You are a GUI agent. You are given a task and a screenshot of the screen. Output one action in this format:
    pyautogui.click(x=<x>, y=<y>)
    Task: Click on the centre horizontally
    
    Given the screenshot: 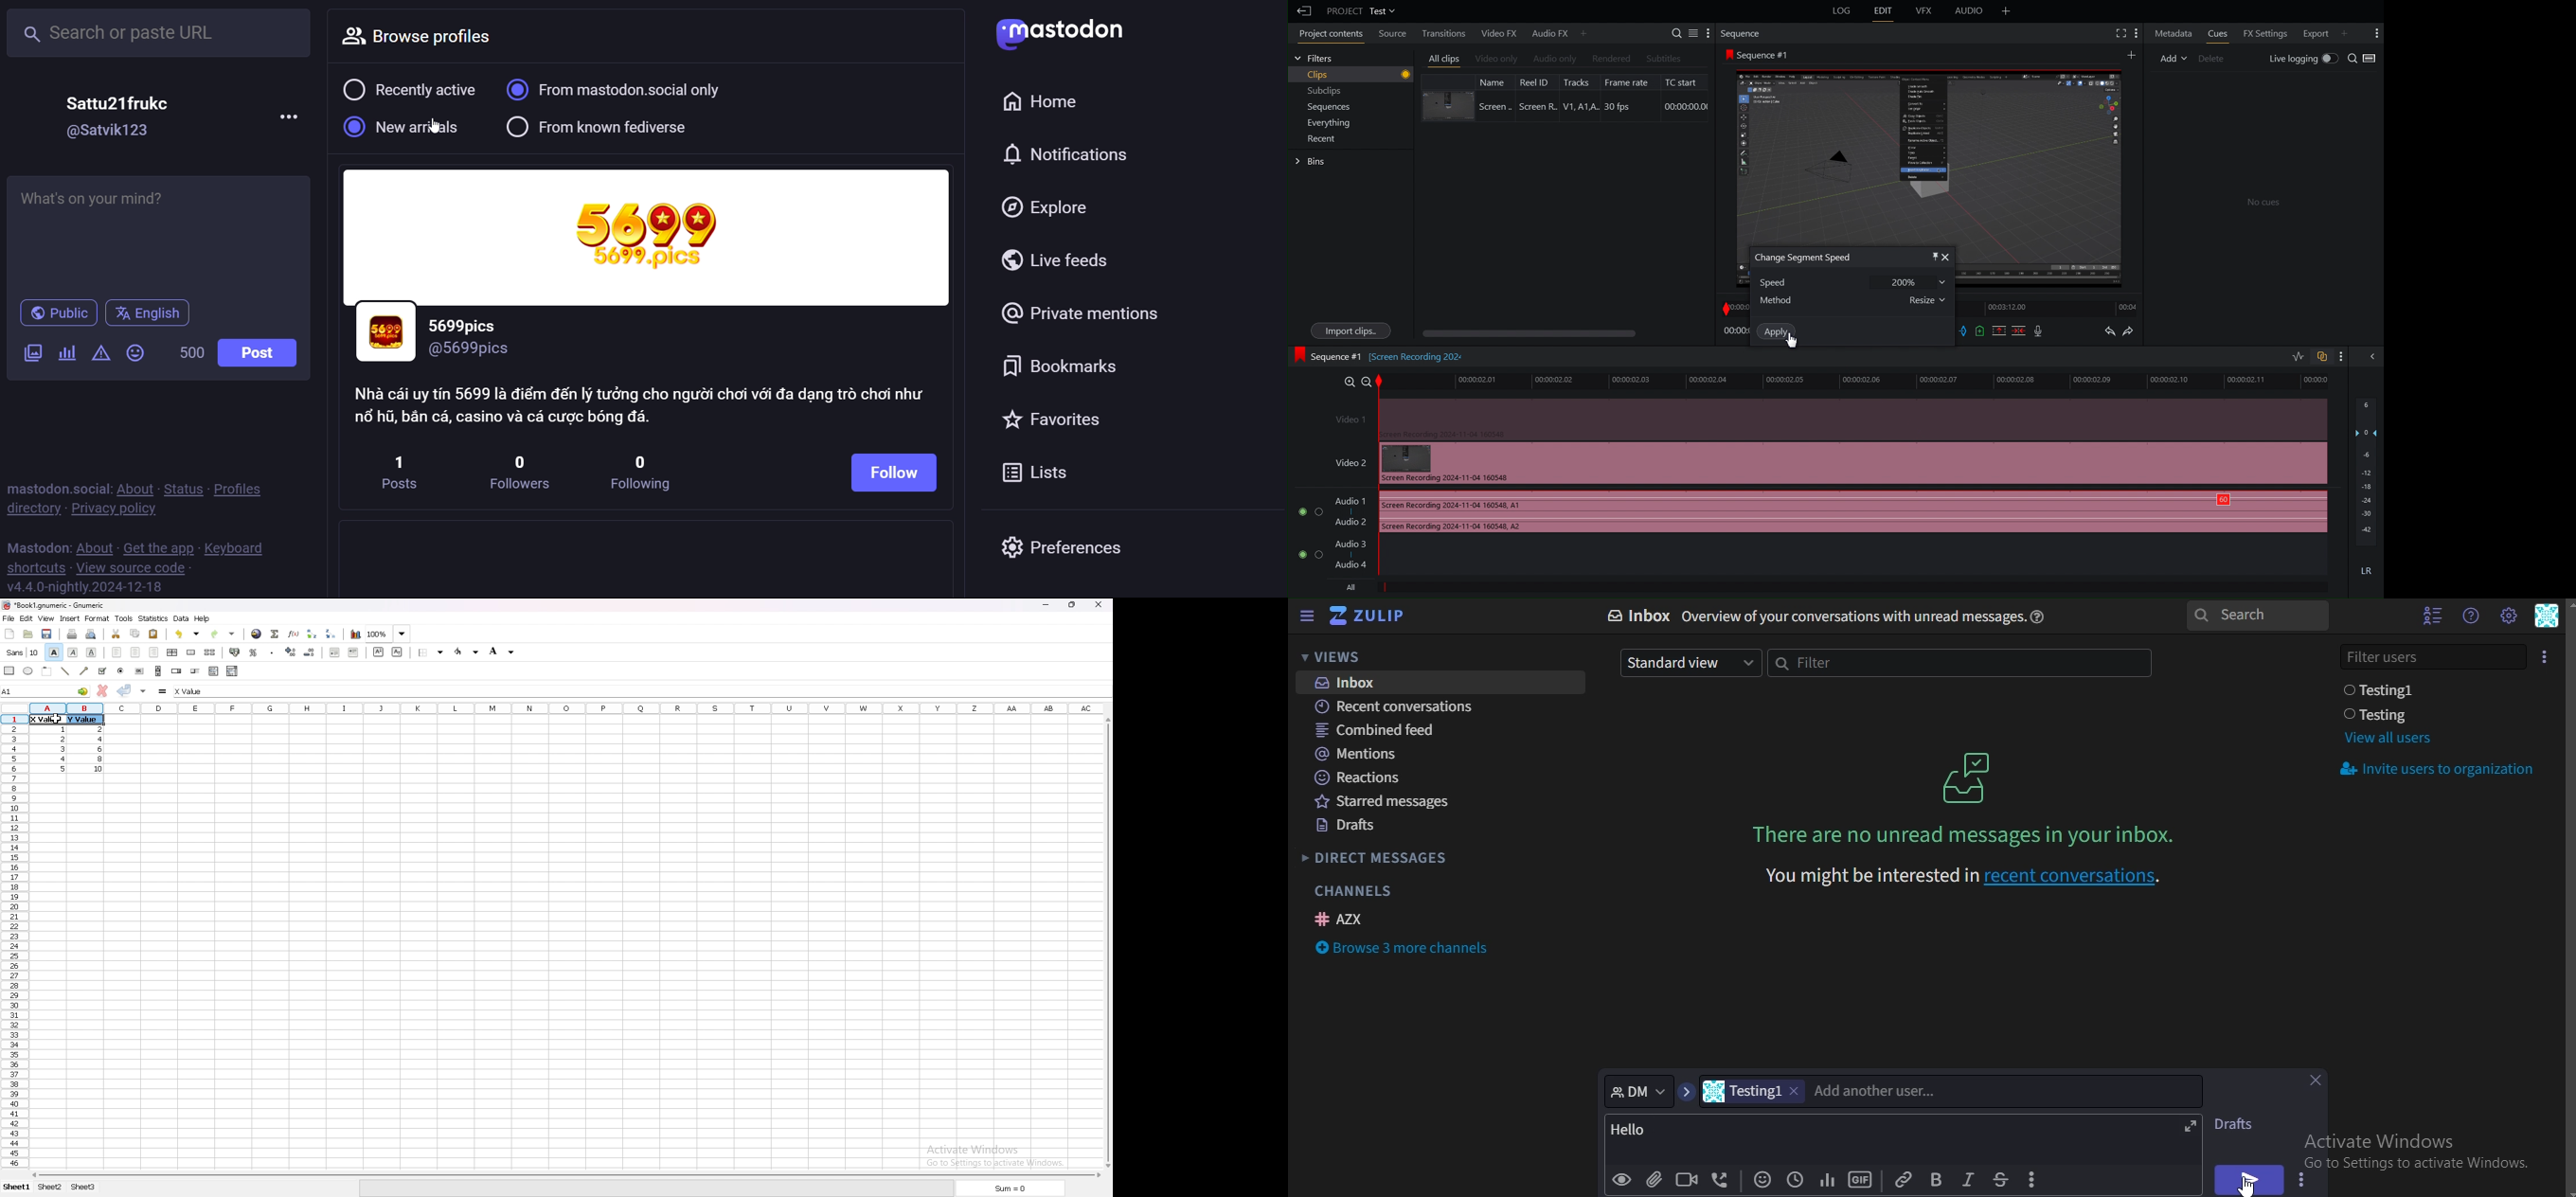 What is the action you would take?
    pyautogui.click(x=173, y=652)
    